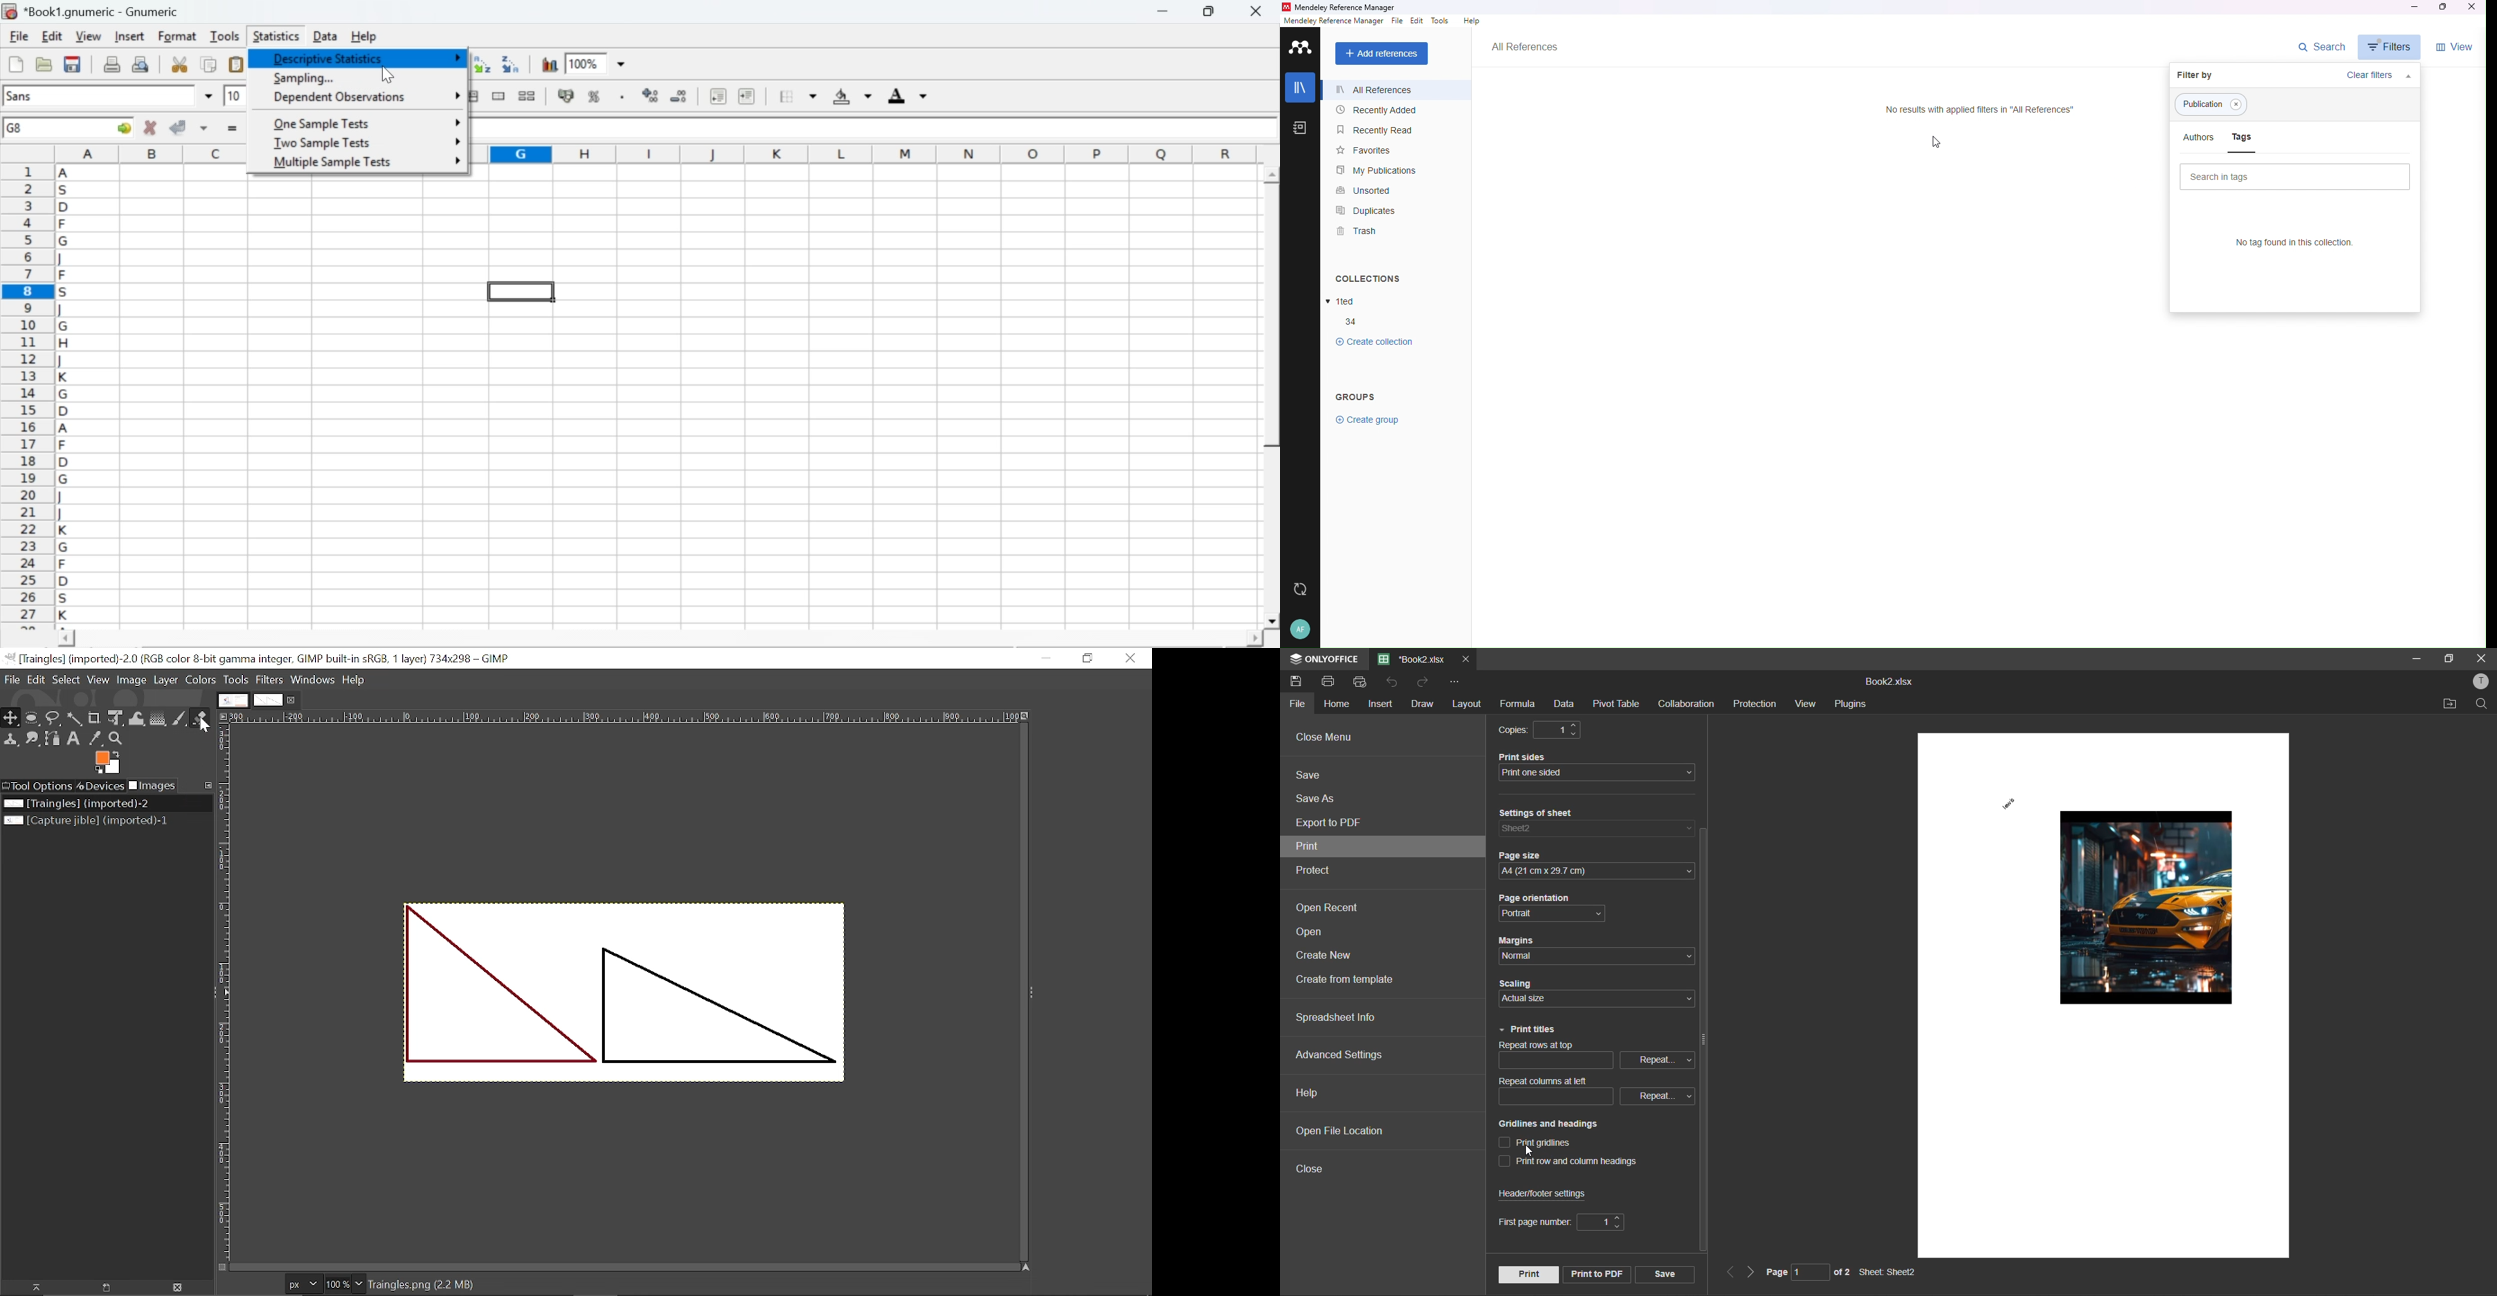  What do you see at coordinates (1369, 279) in the screenshot?
I see `collections` at bounding box center [1369, 279].